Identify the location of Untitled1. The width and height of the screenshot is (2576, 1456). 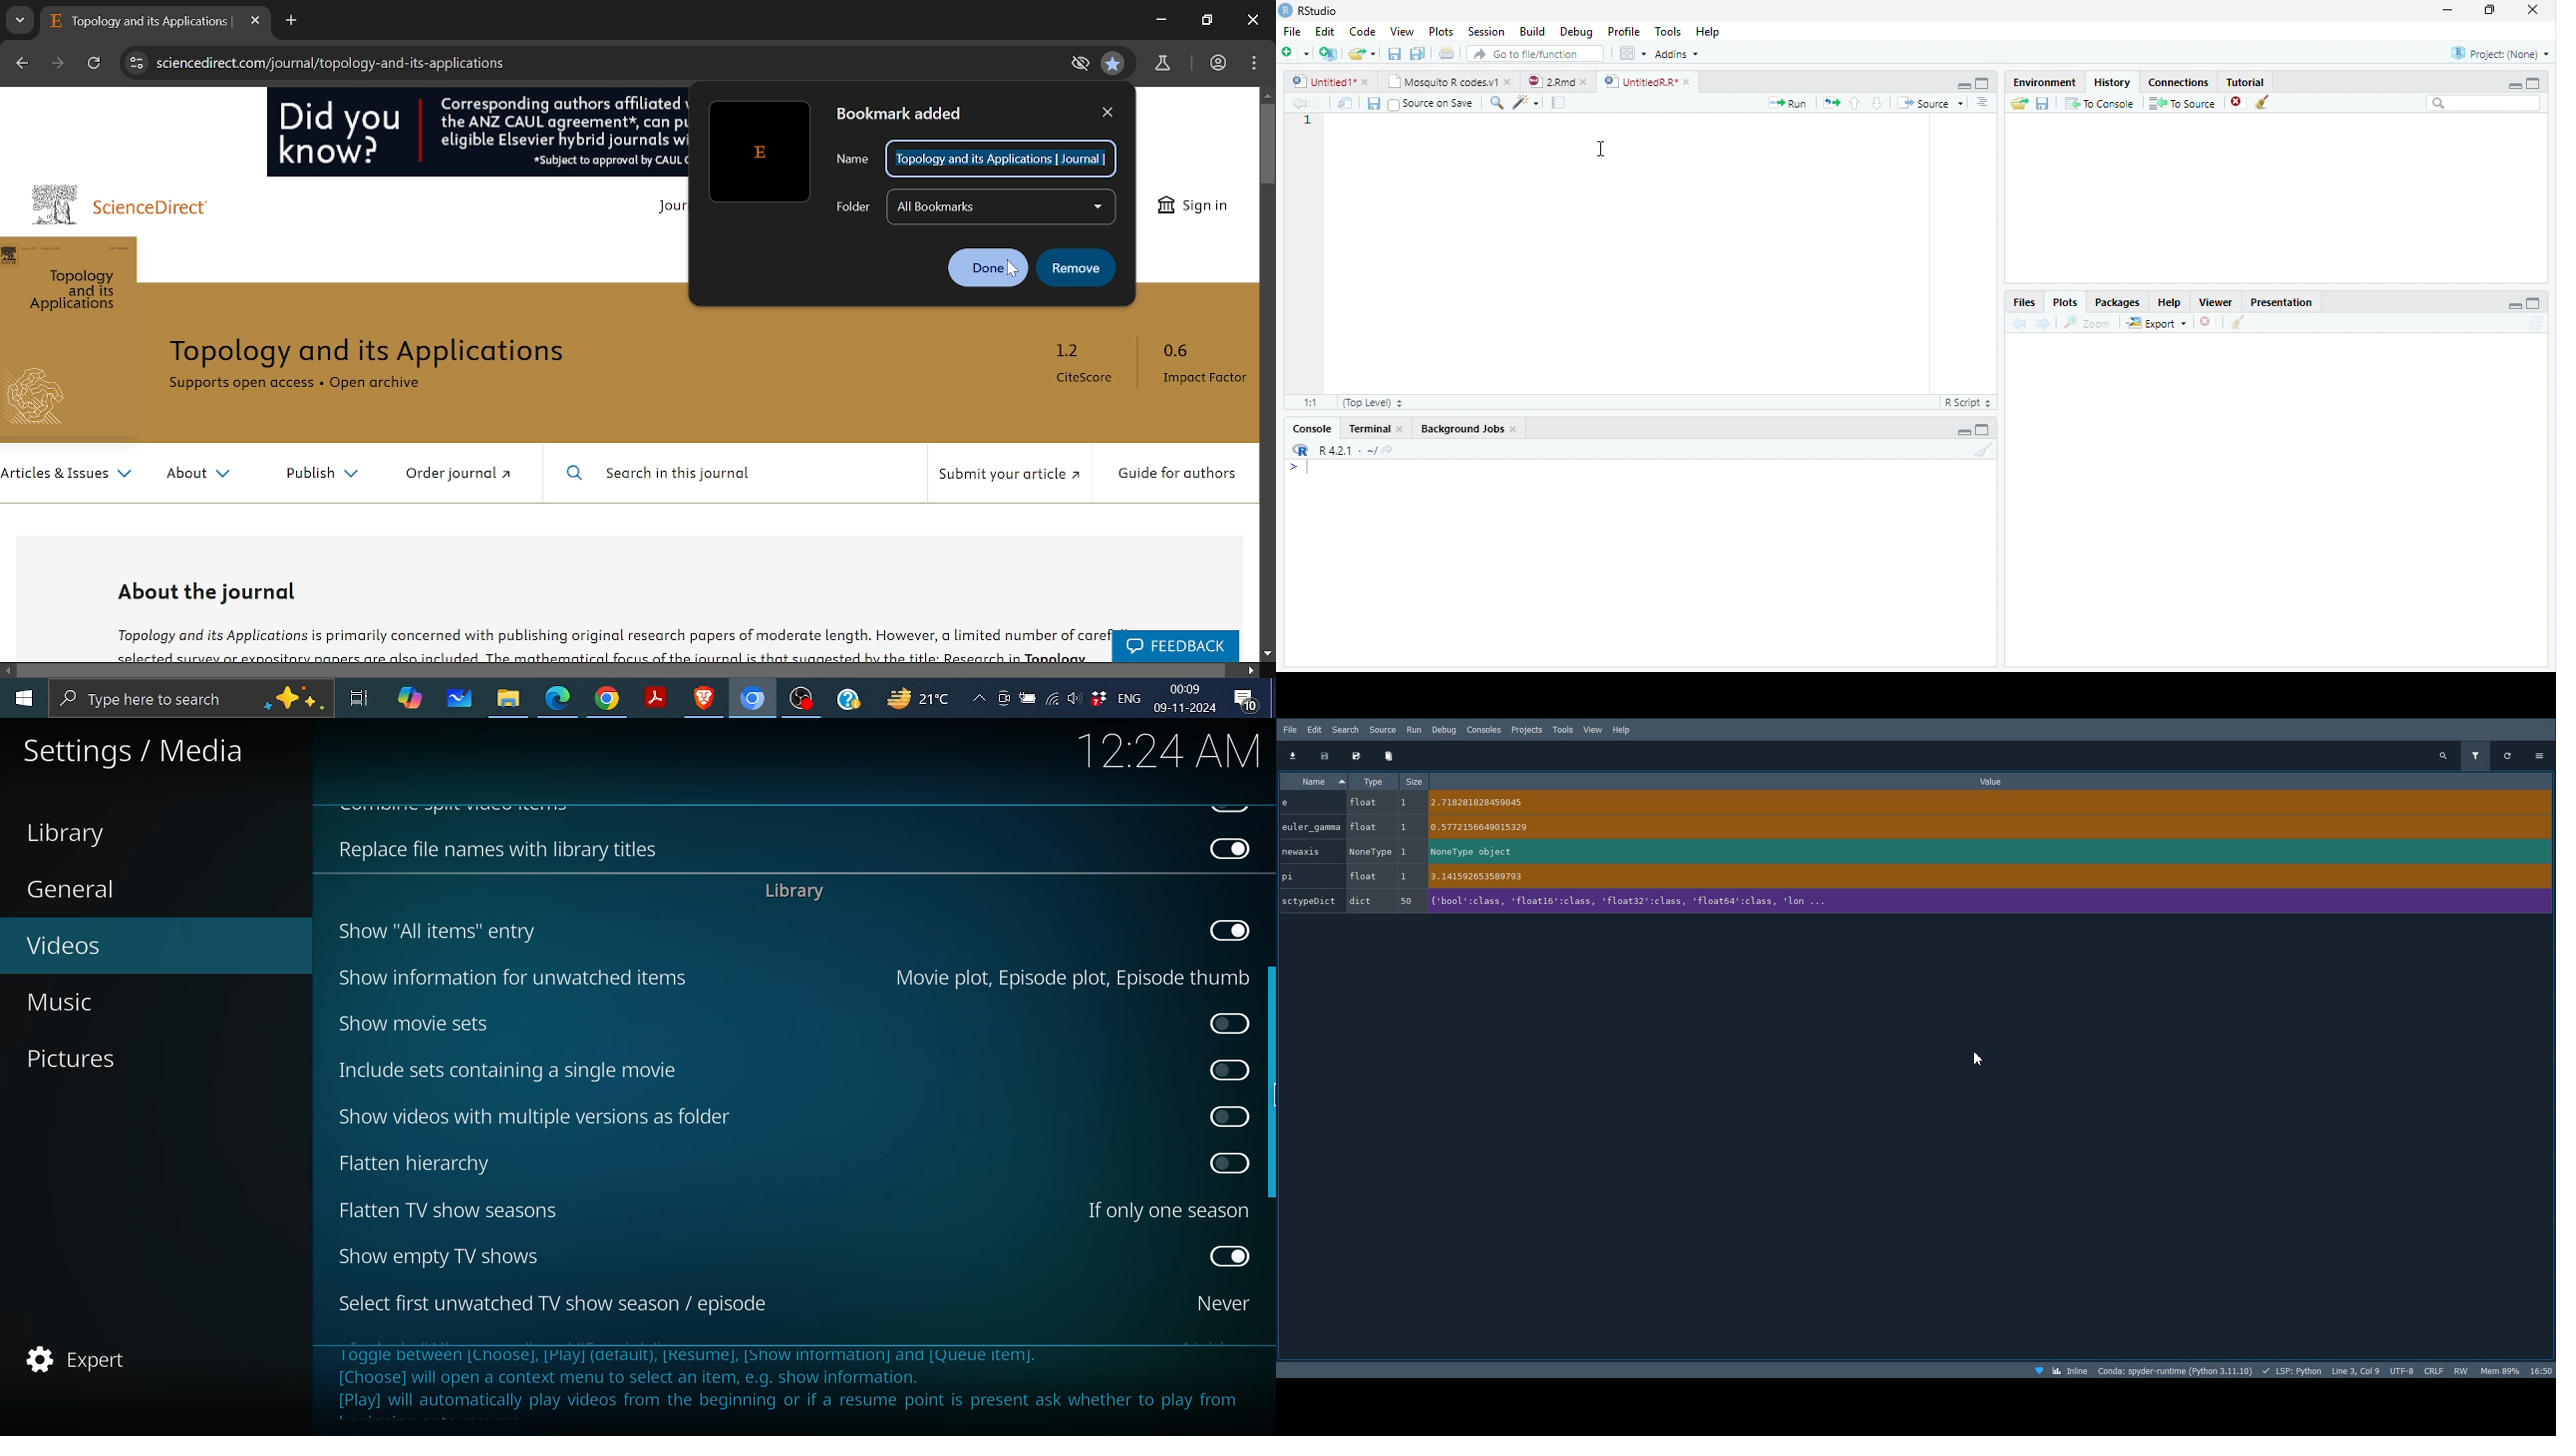
(1330, 82).